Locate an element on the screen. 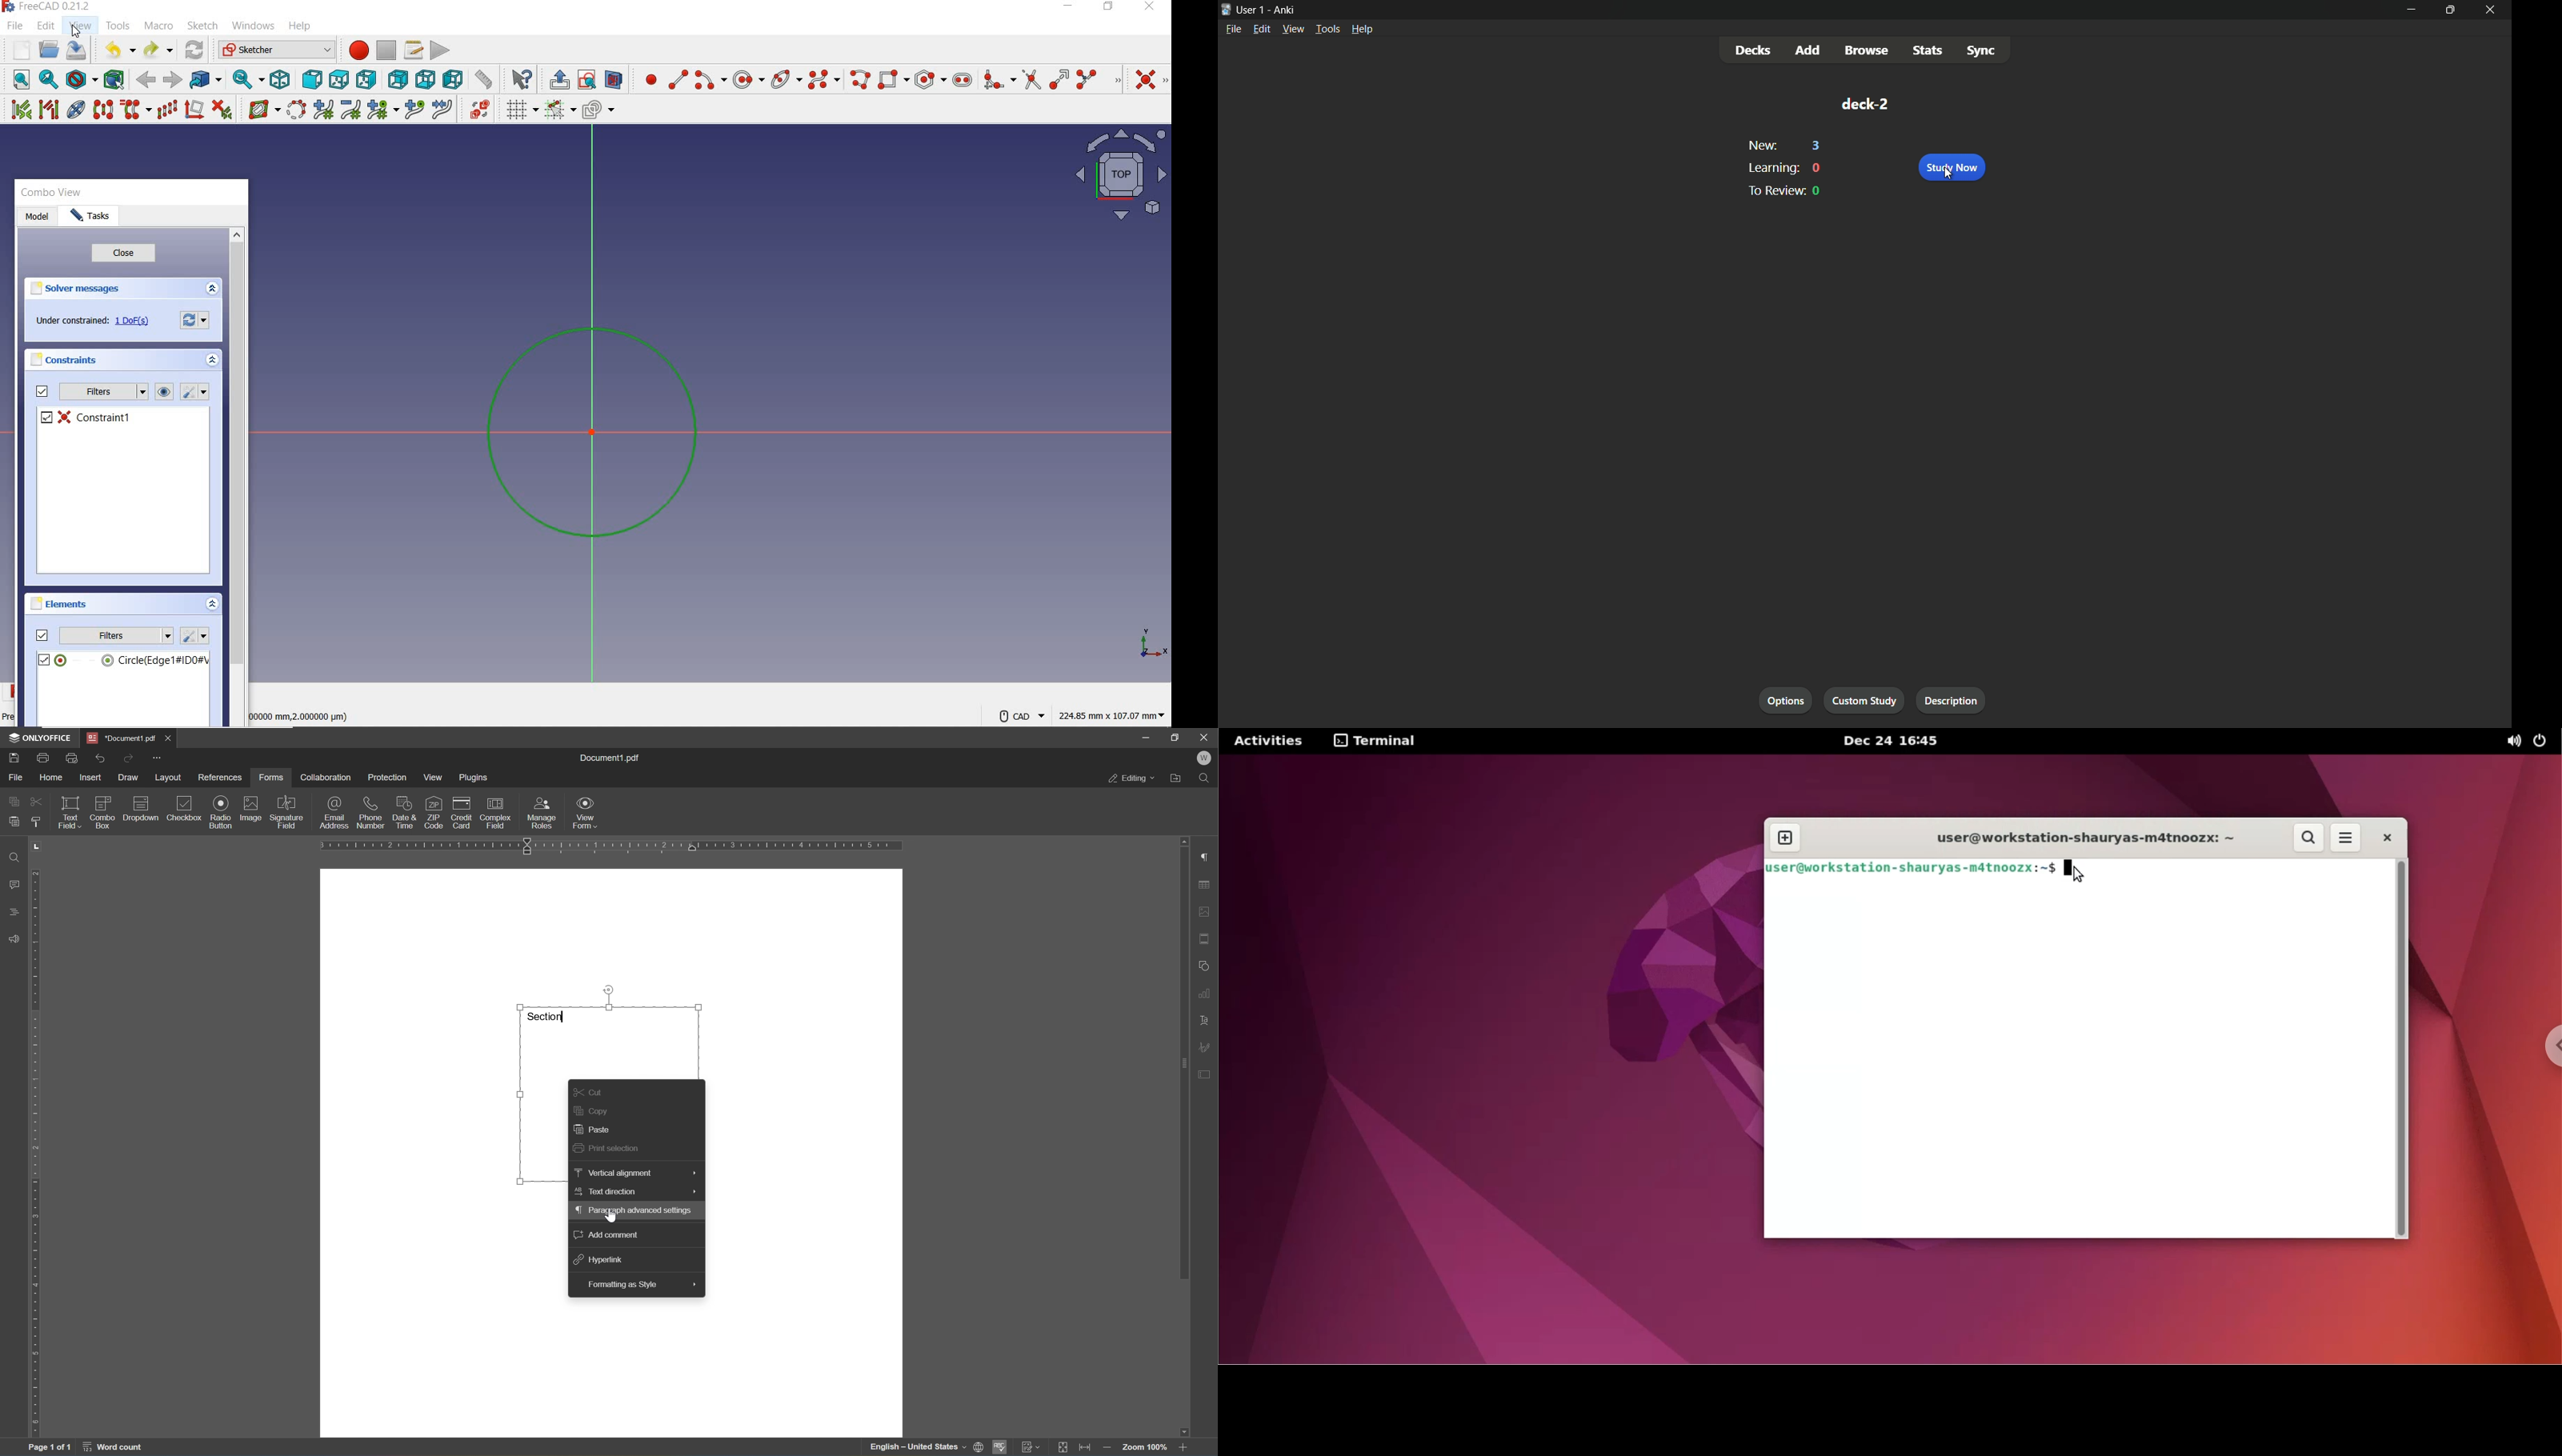  help is located at coordinates (303, 26).